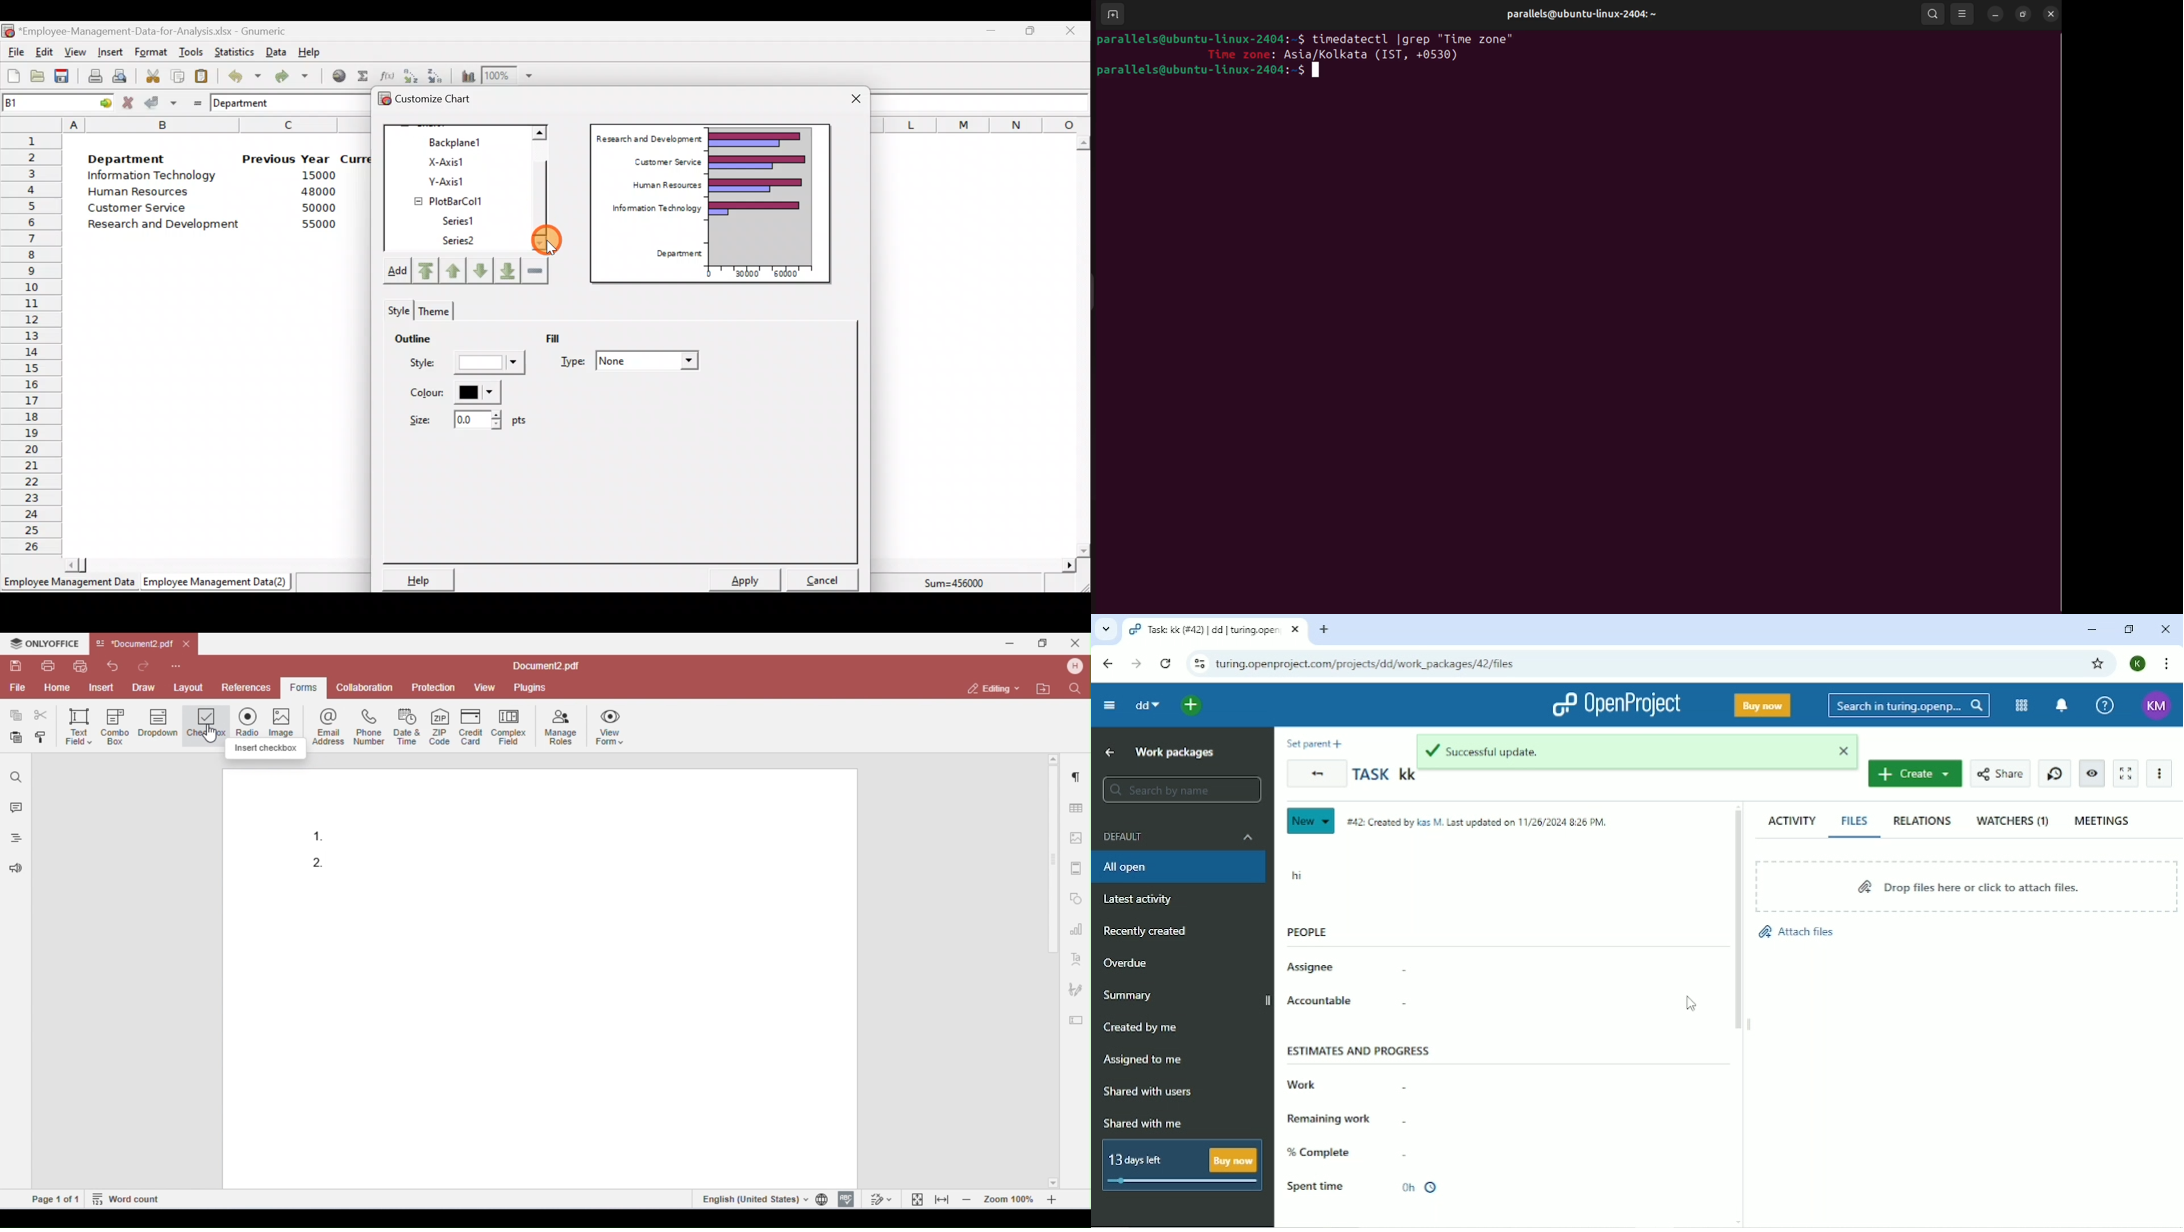  I want to click on Scroll bar, so click(1084, 346).